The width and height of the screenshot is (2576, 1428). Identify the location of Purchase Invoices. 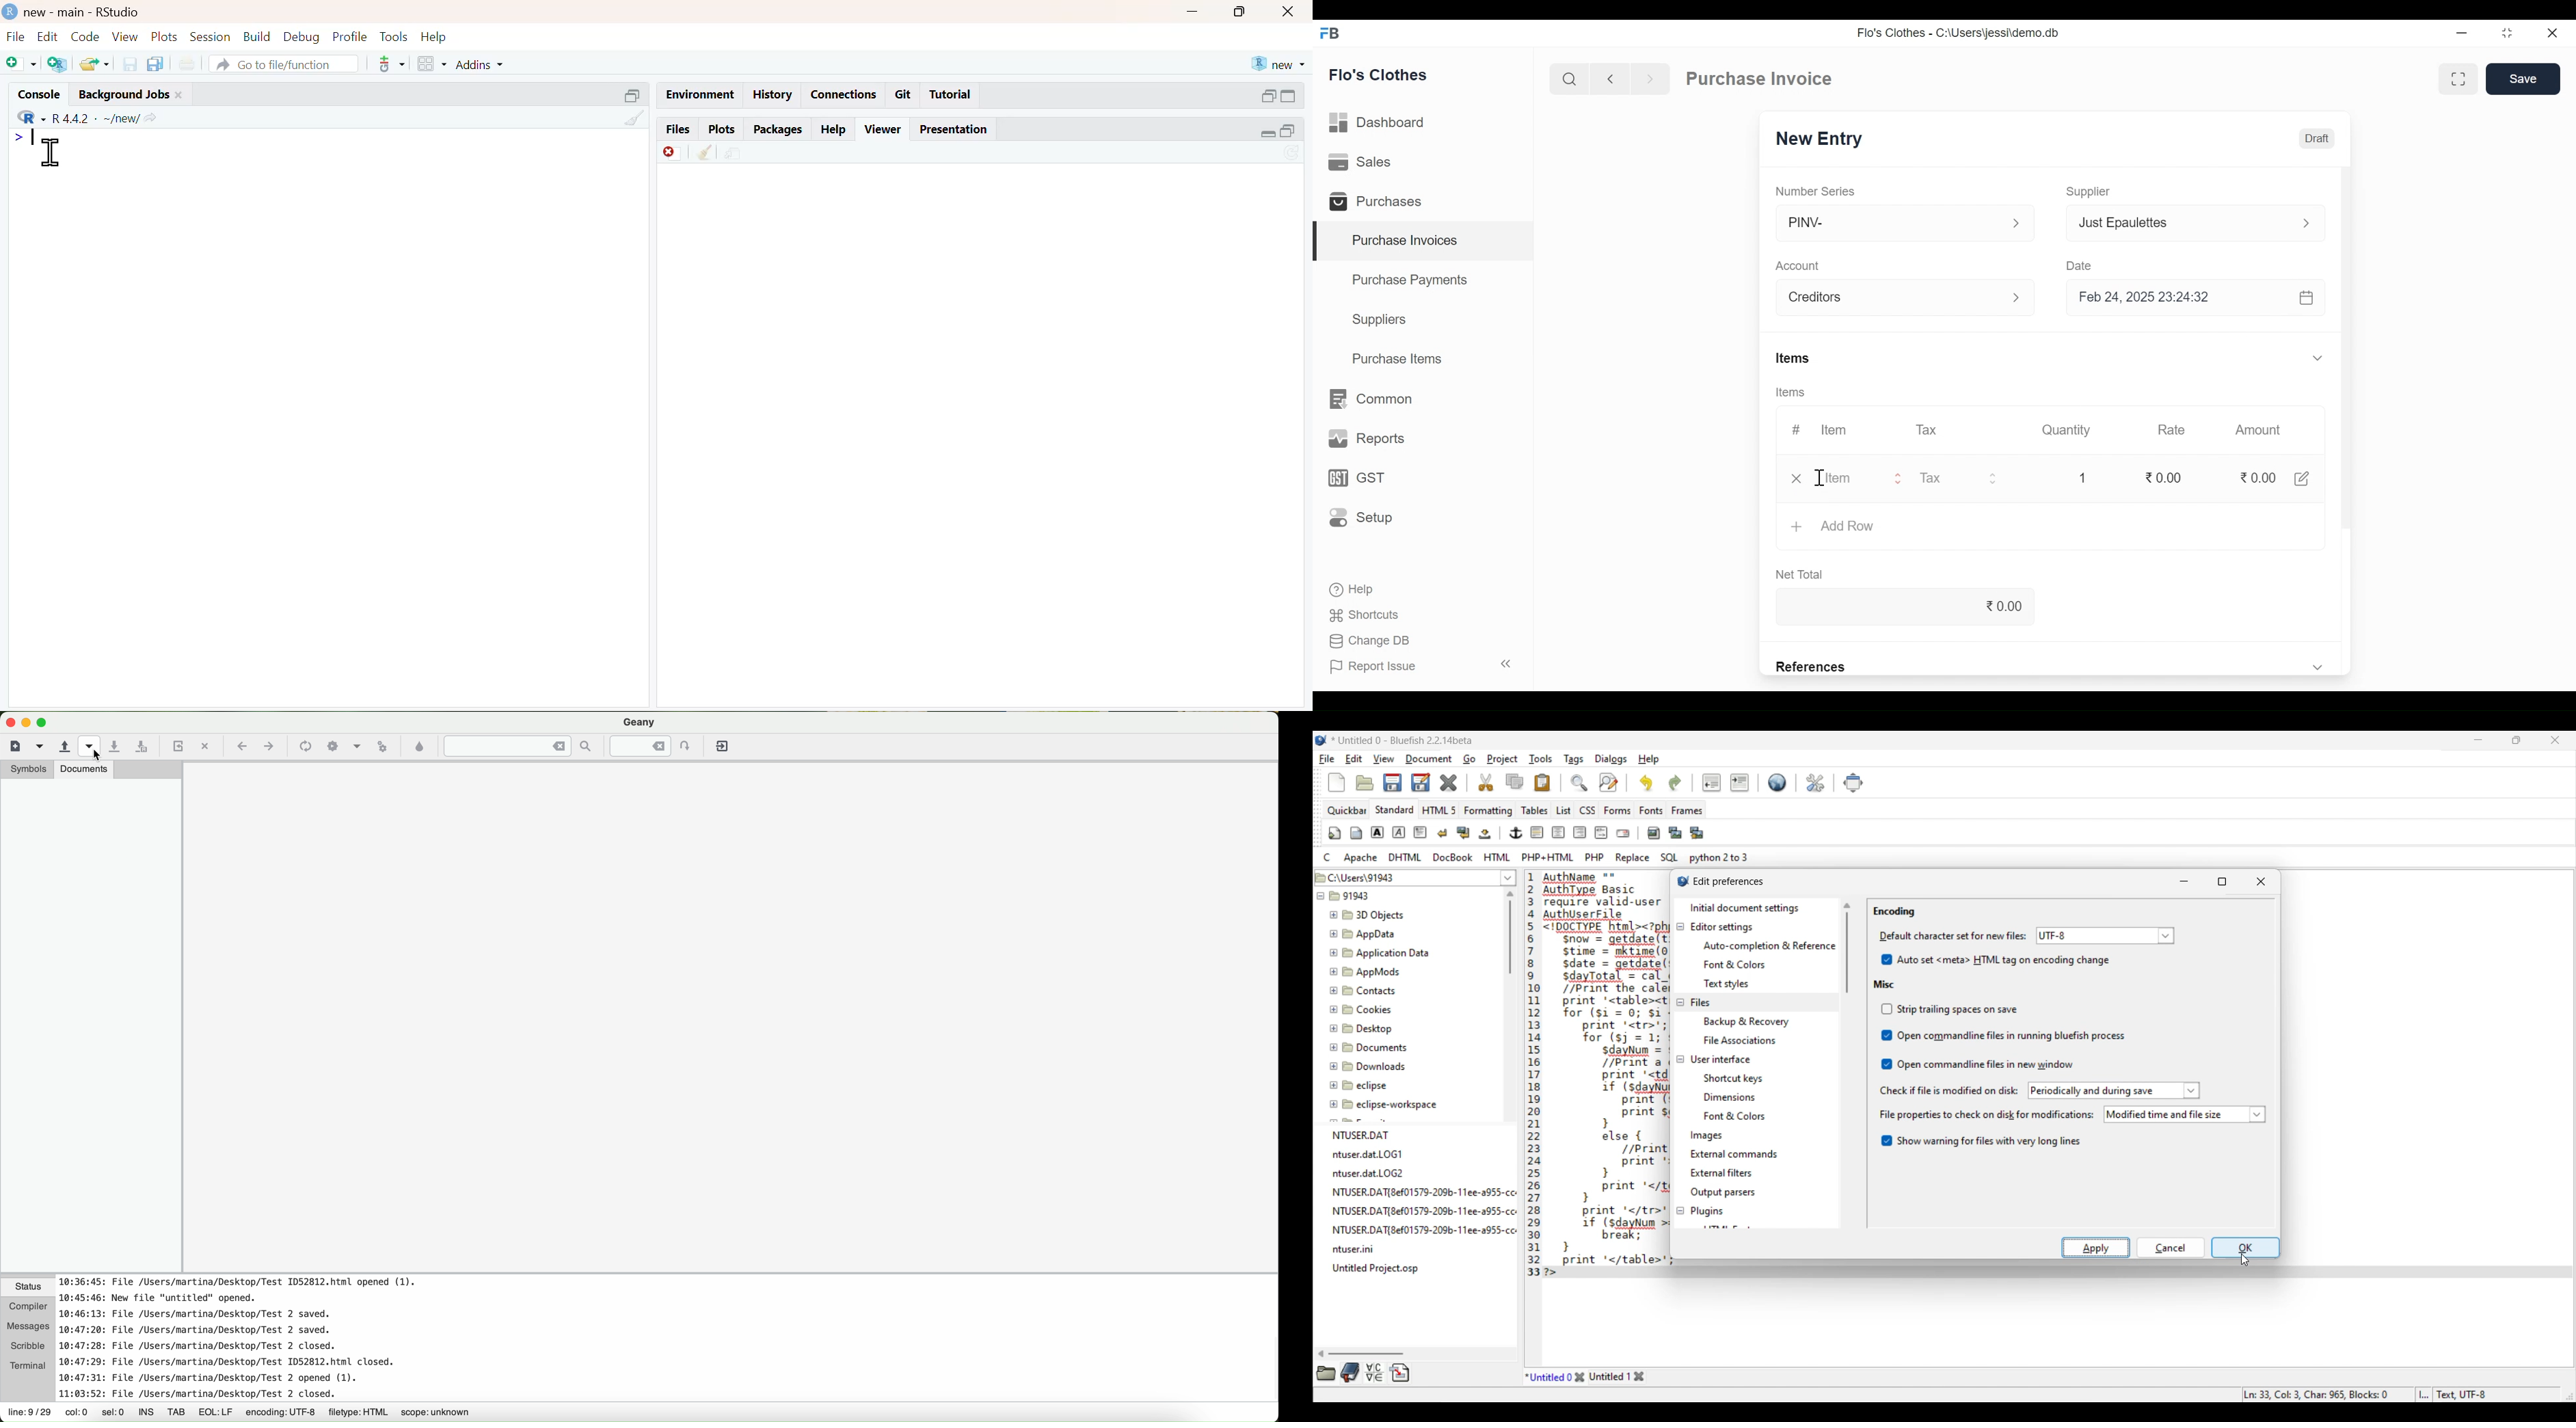
(1425, 241).